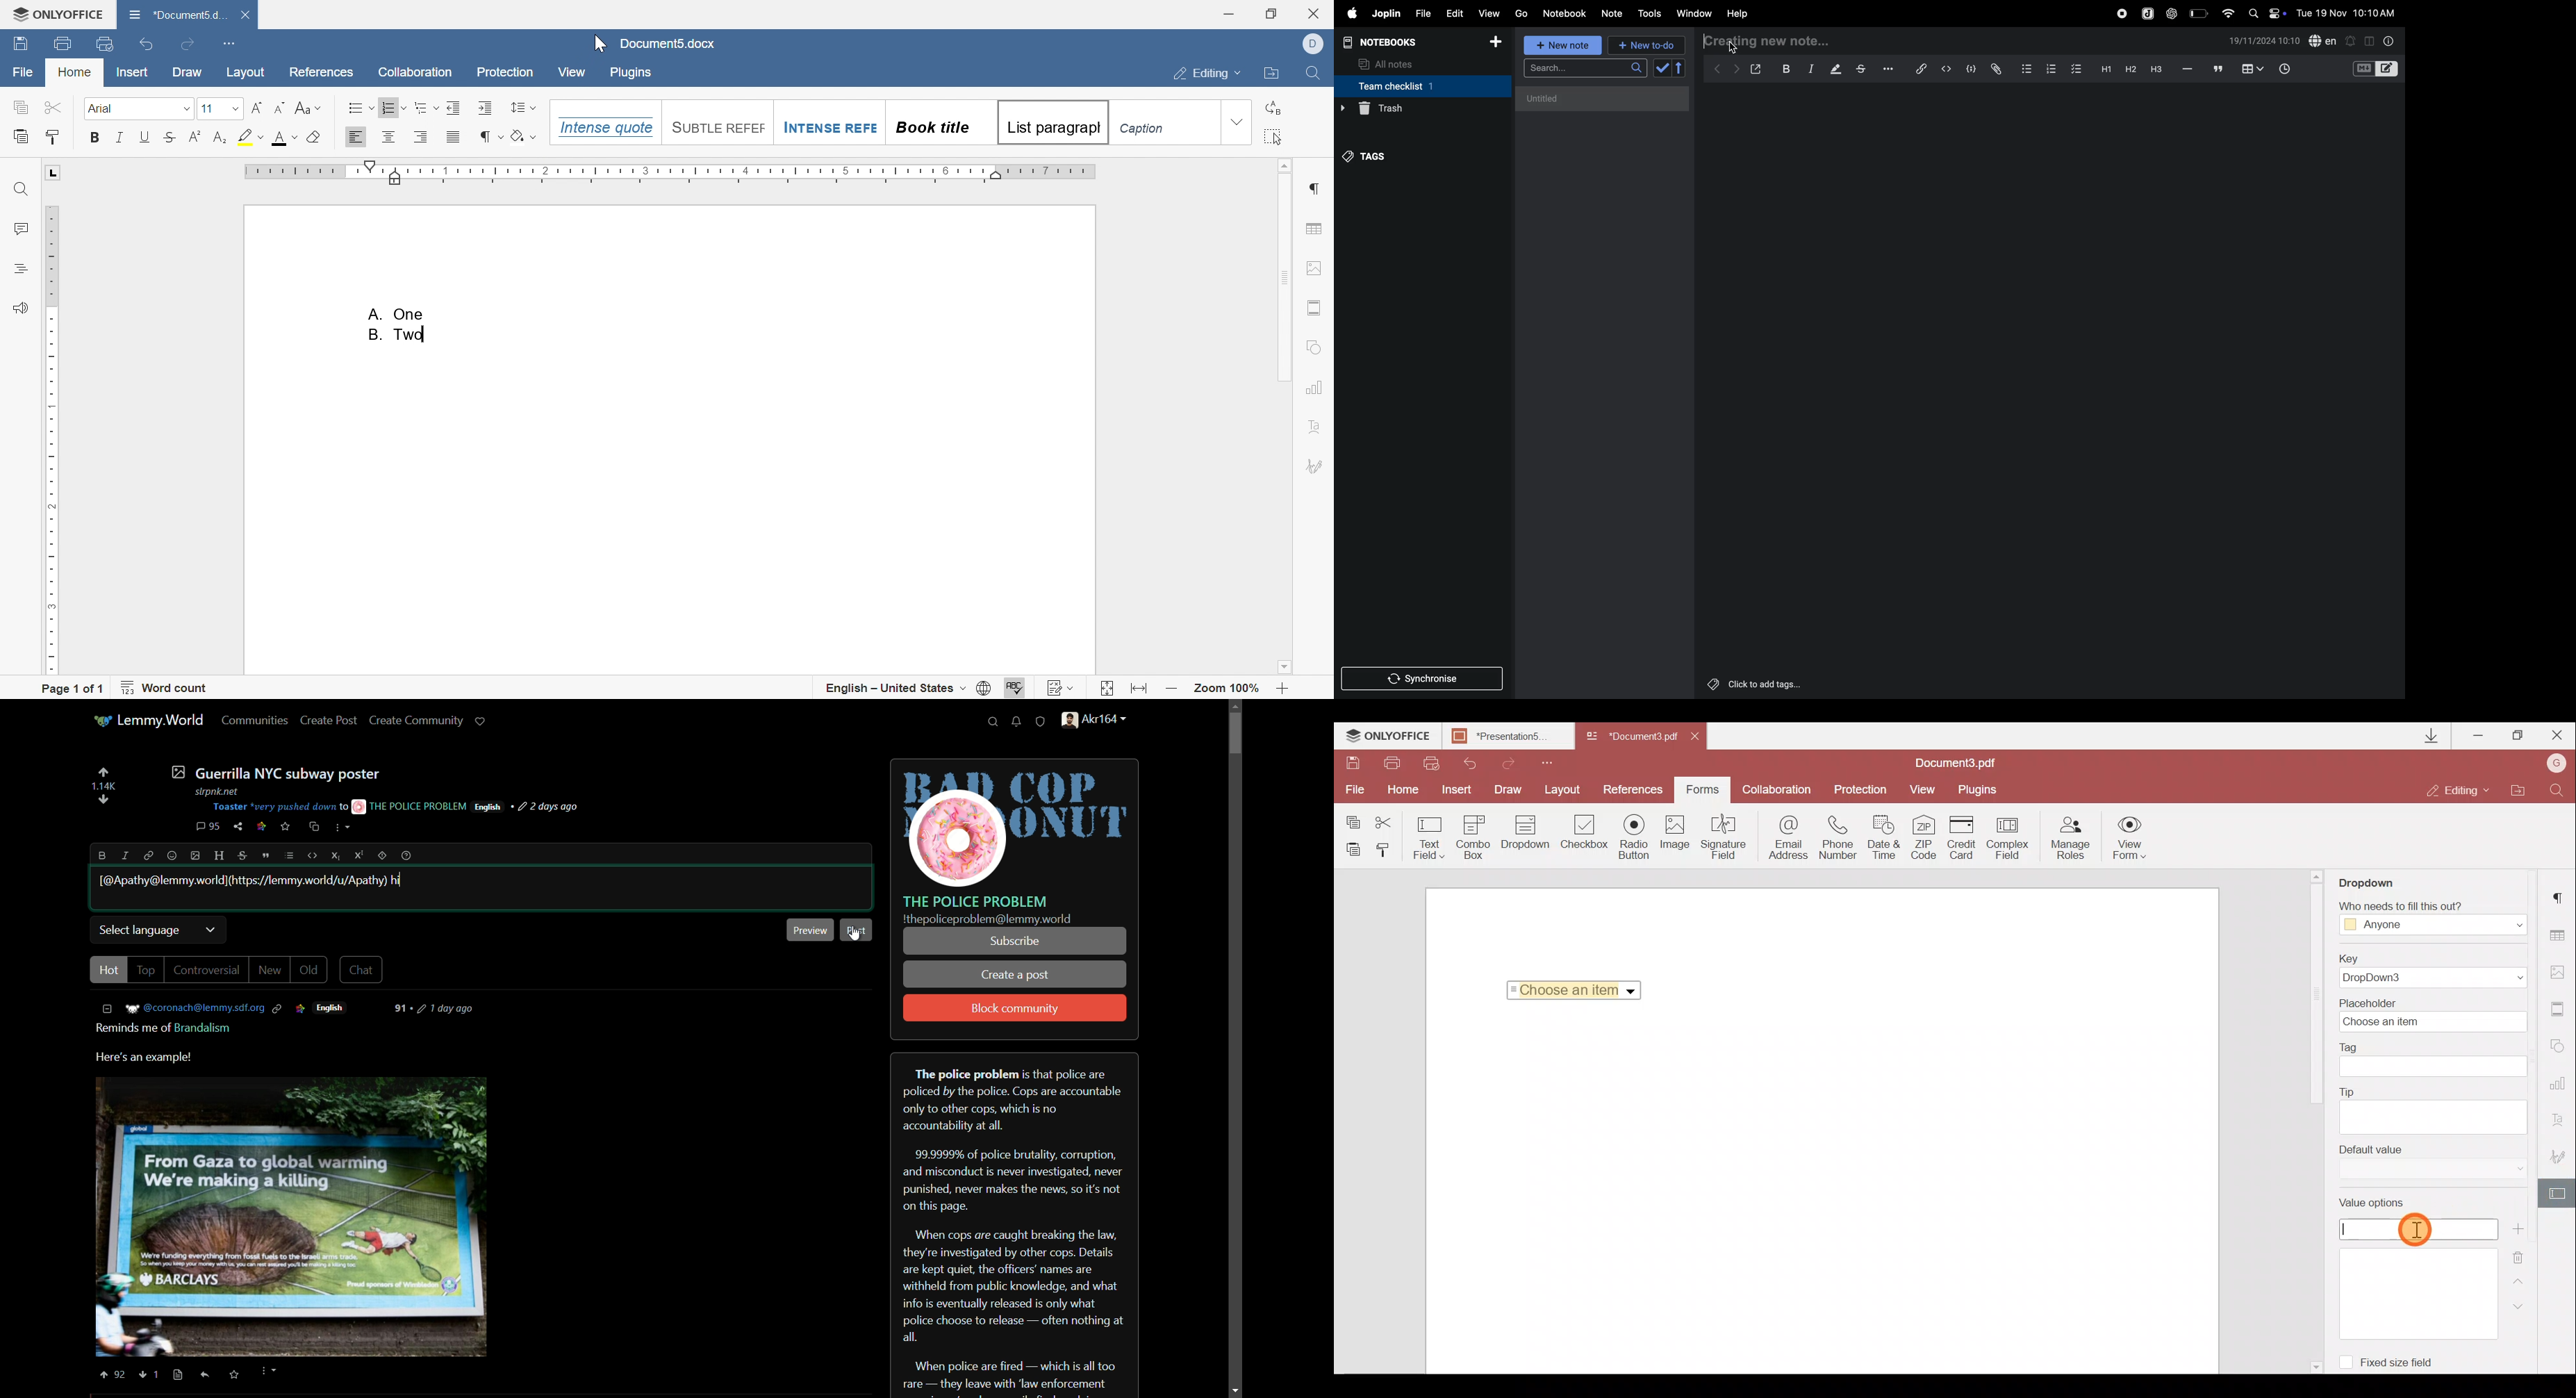  What do you see at coordinates (1521, 14) in the screenshot?
I see `go` at bounding box center [1521, 14].